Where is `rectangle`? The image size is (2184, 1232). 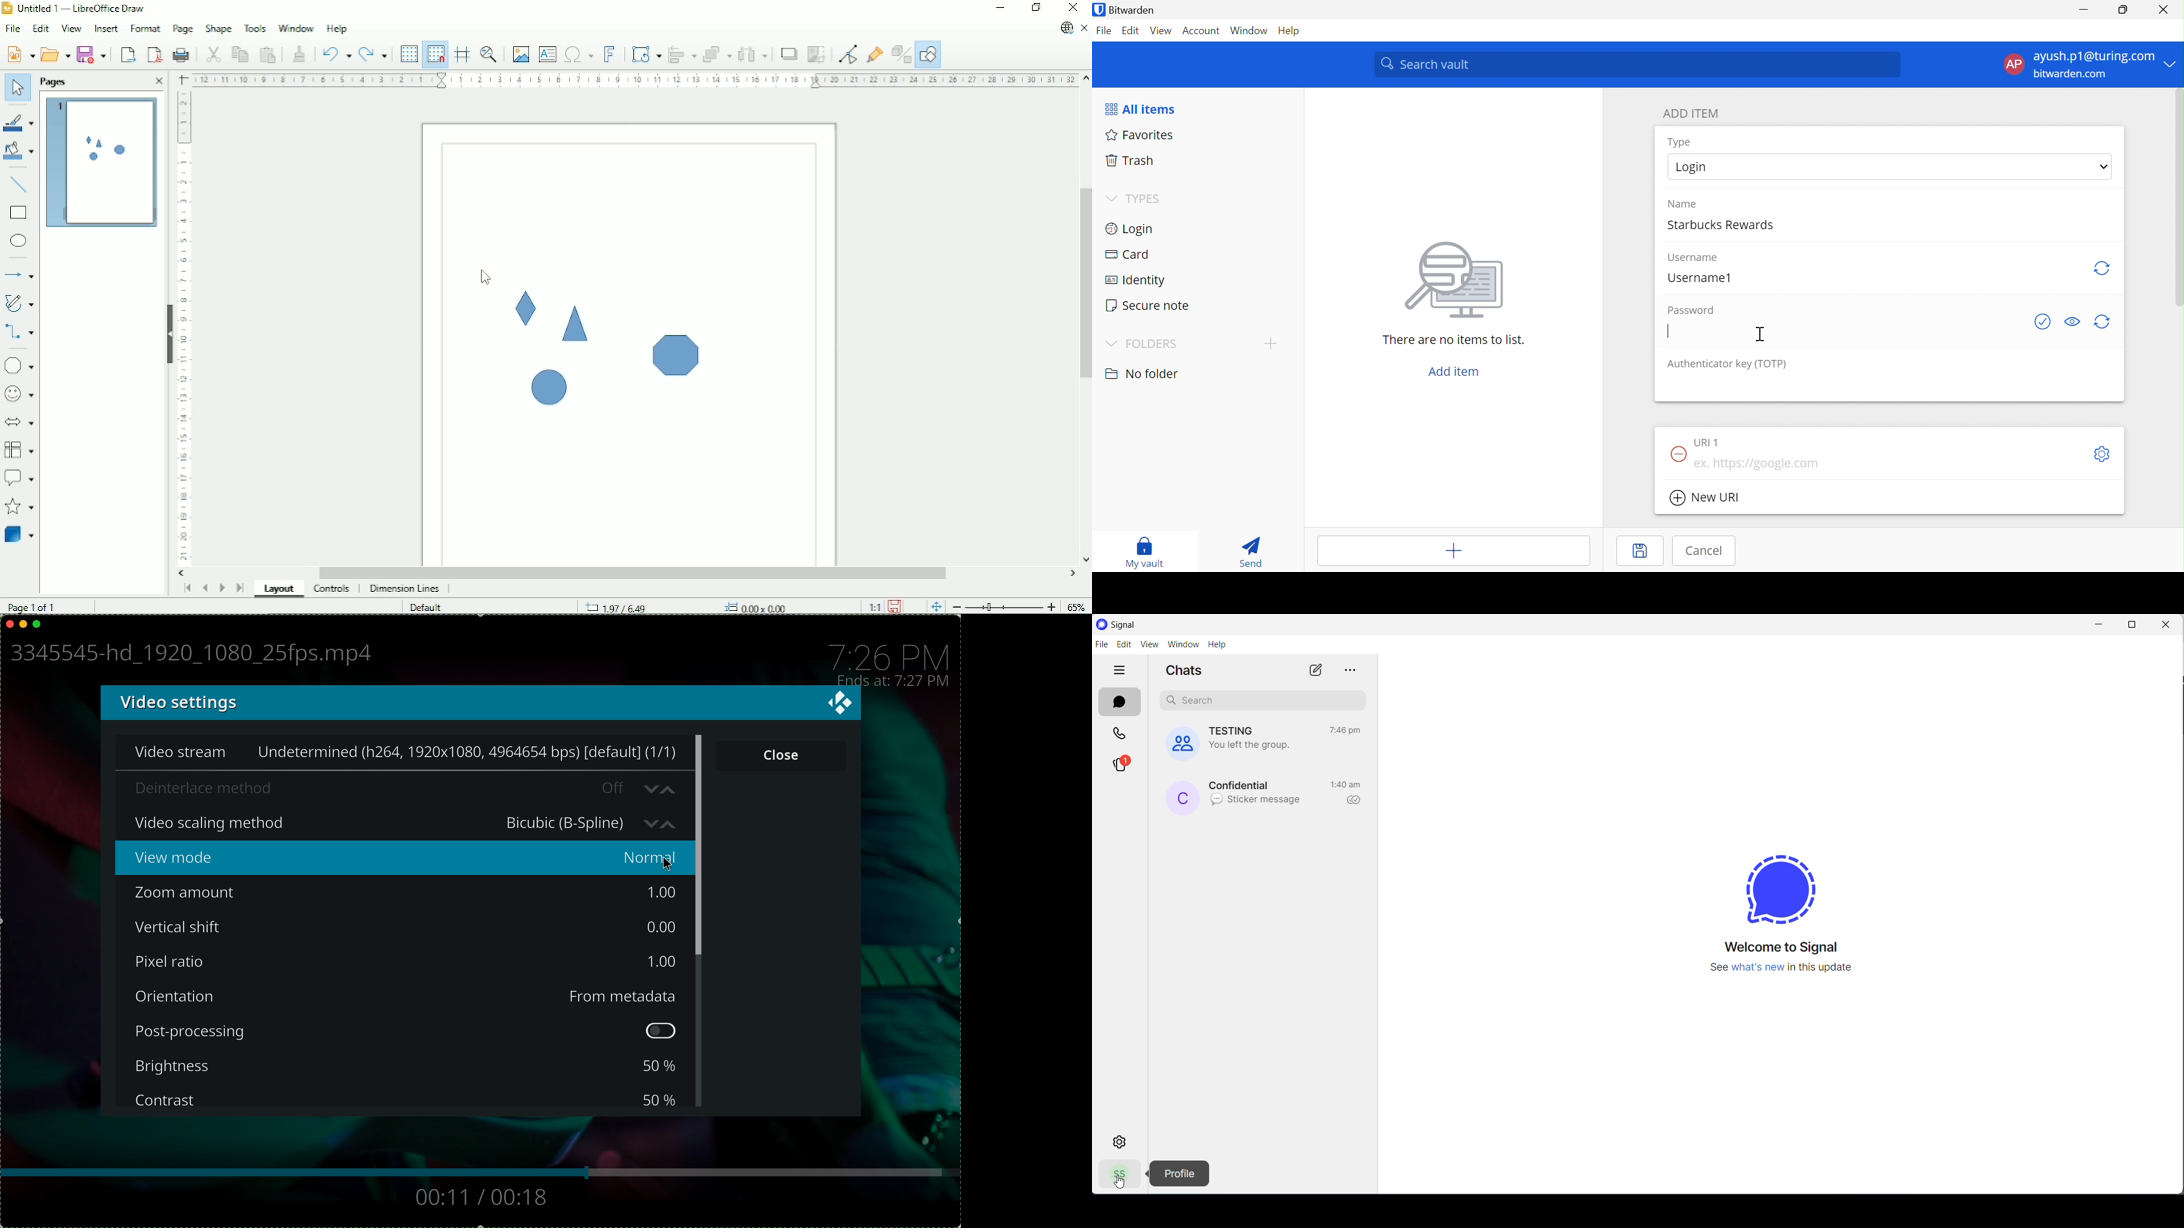
rectangle is located at coordinates (18, 213).